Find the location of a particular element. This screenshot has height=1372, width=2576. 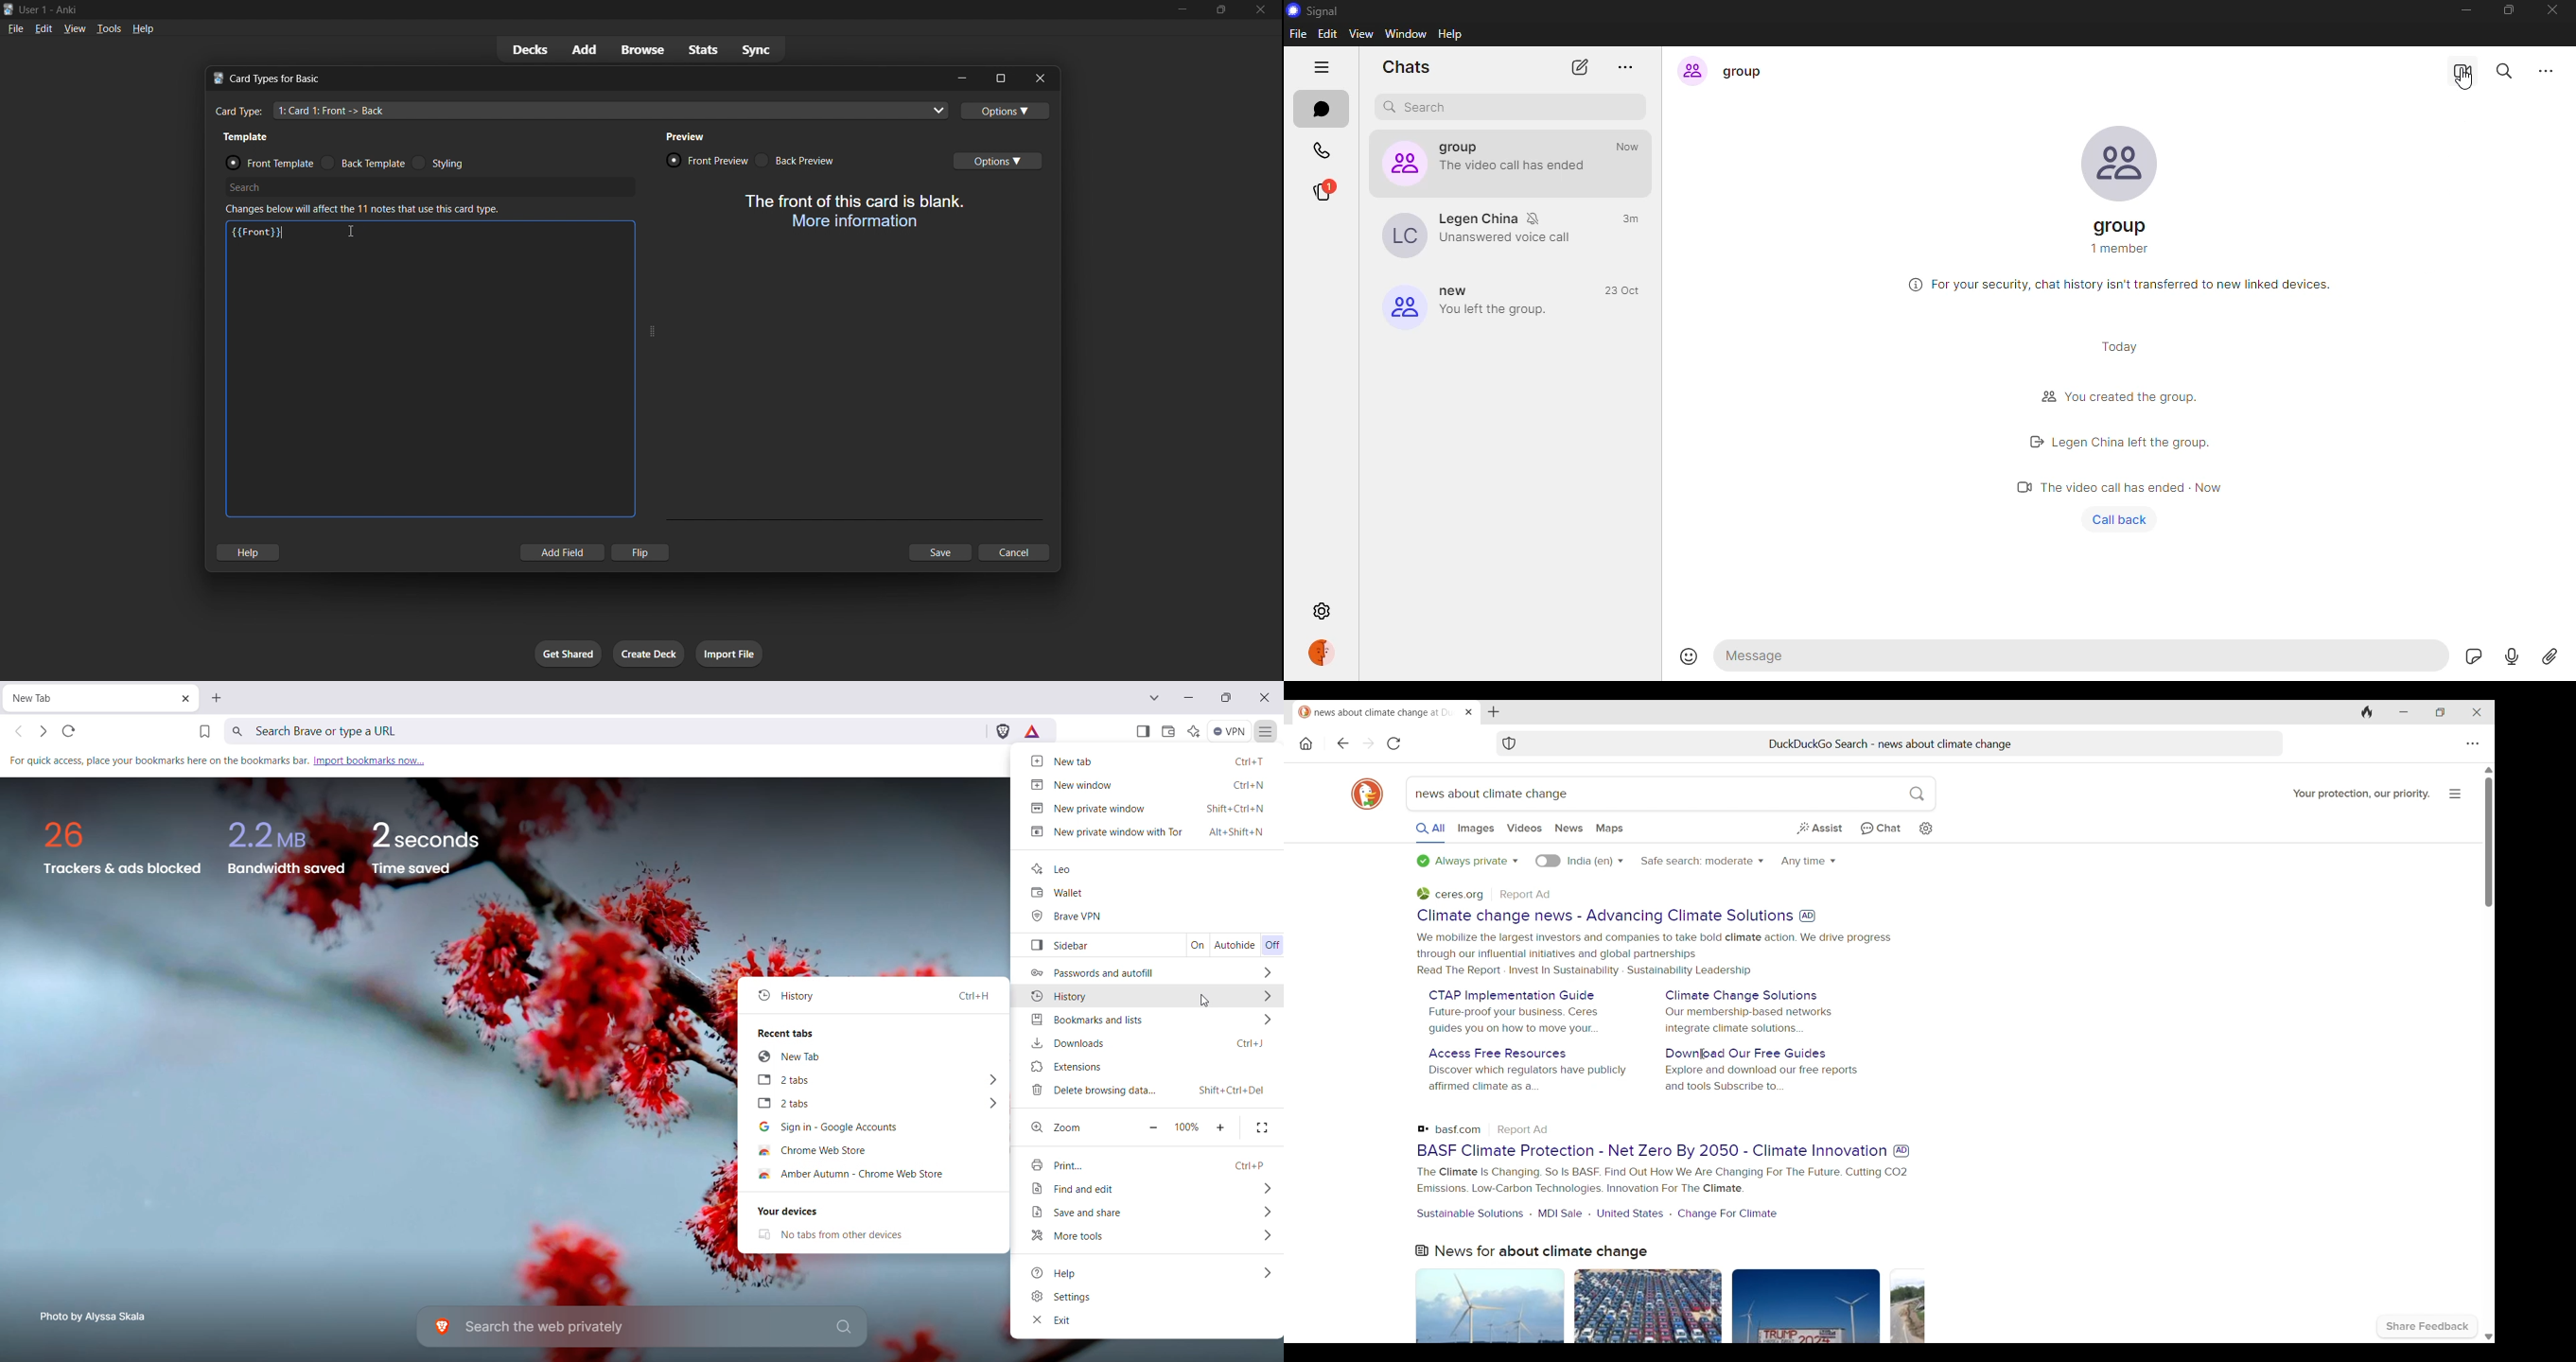

Brave Shields is located at coordinates (1002, 731).